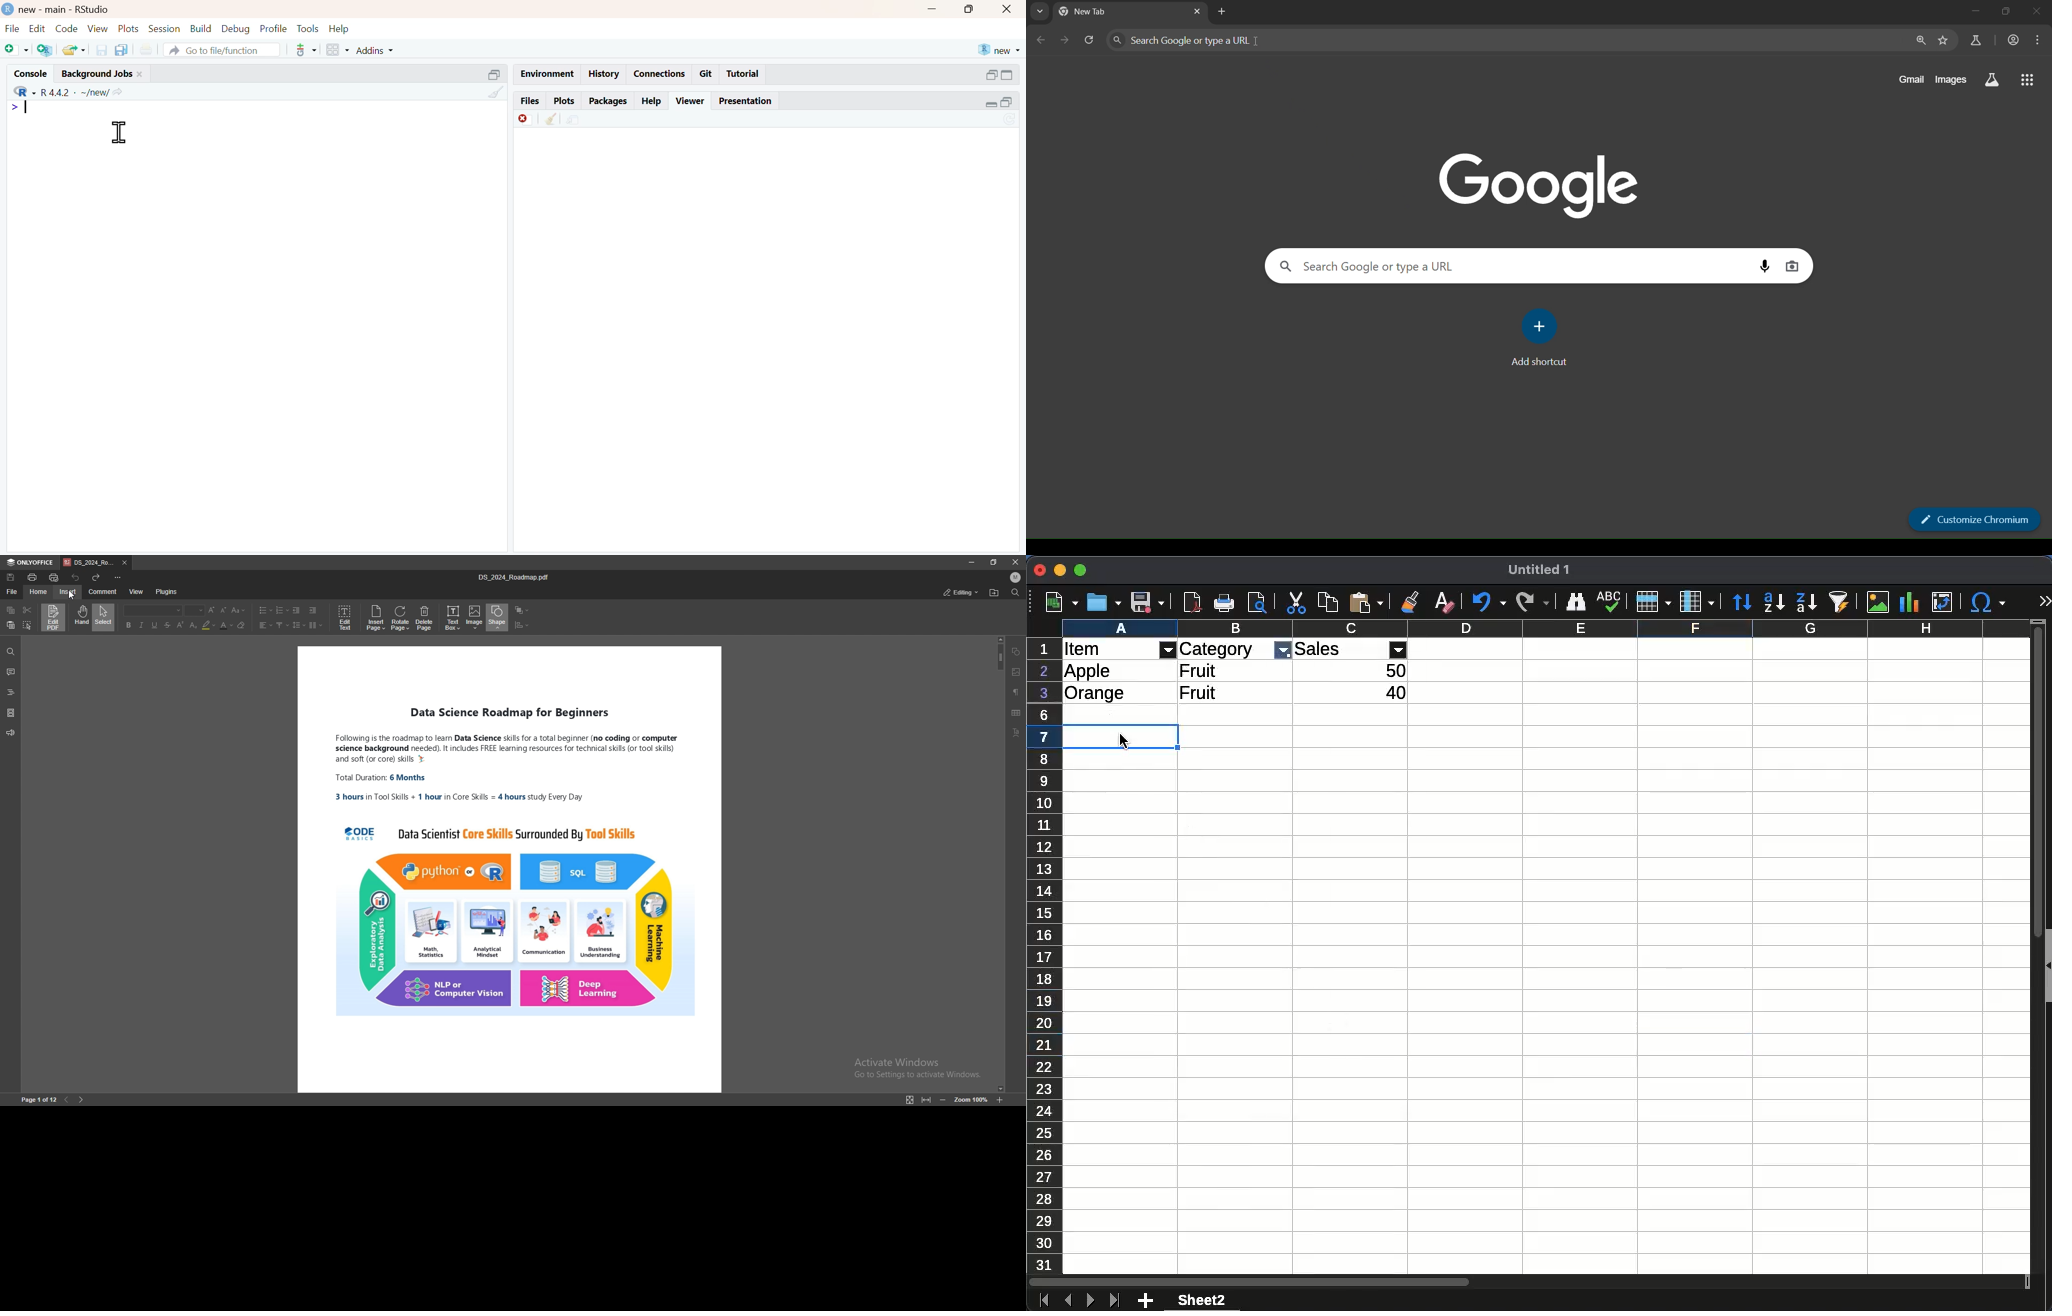  What do you see at coordinates (530, 100) in the screenshot?
I see `files` at bounding box center [530, 100].